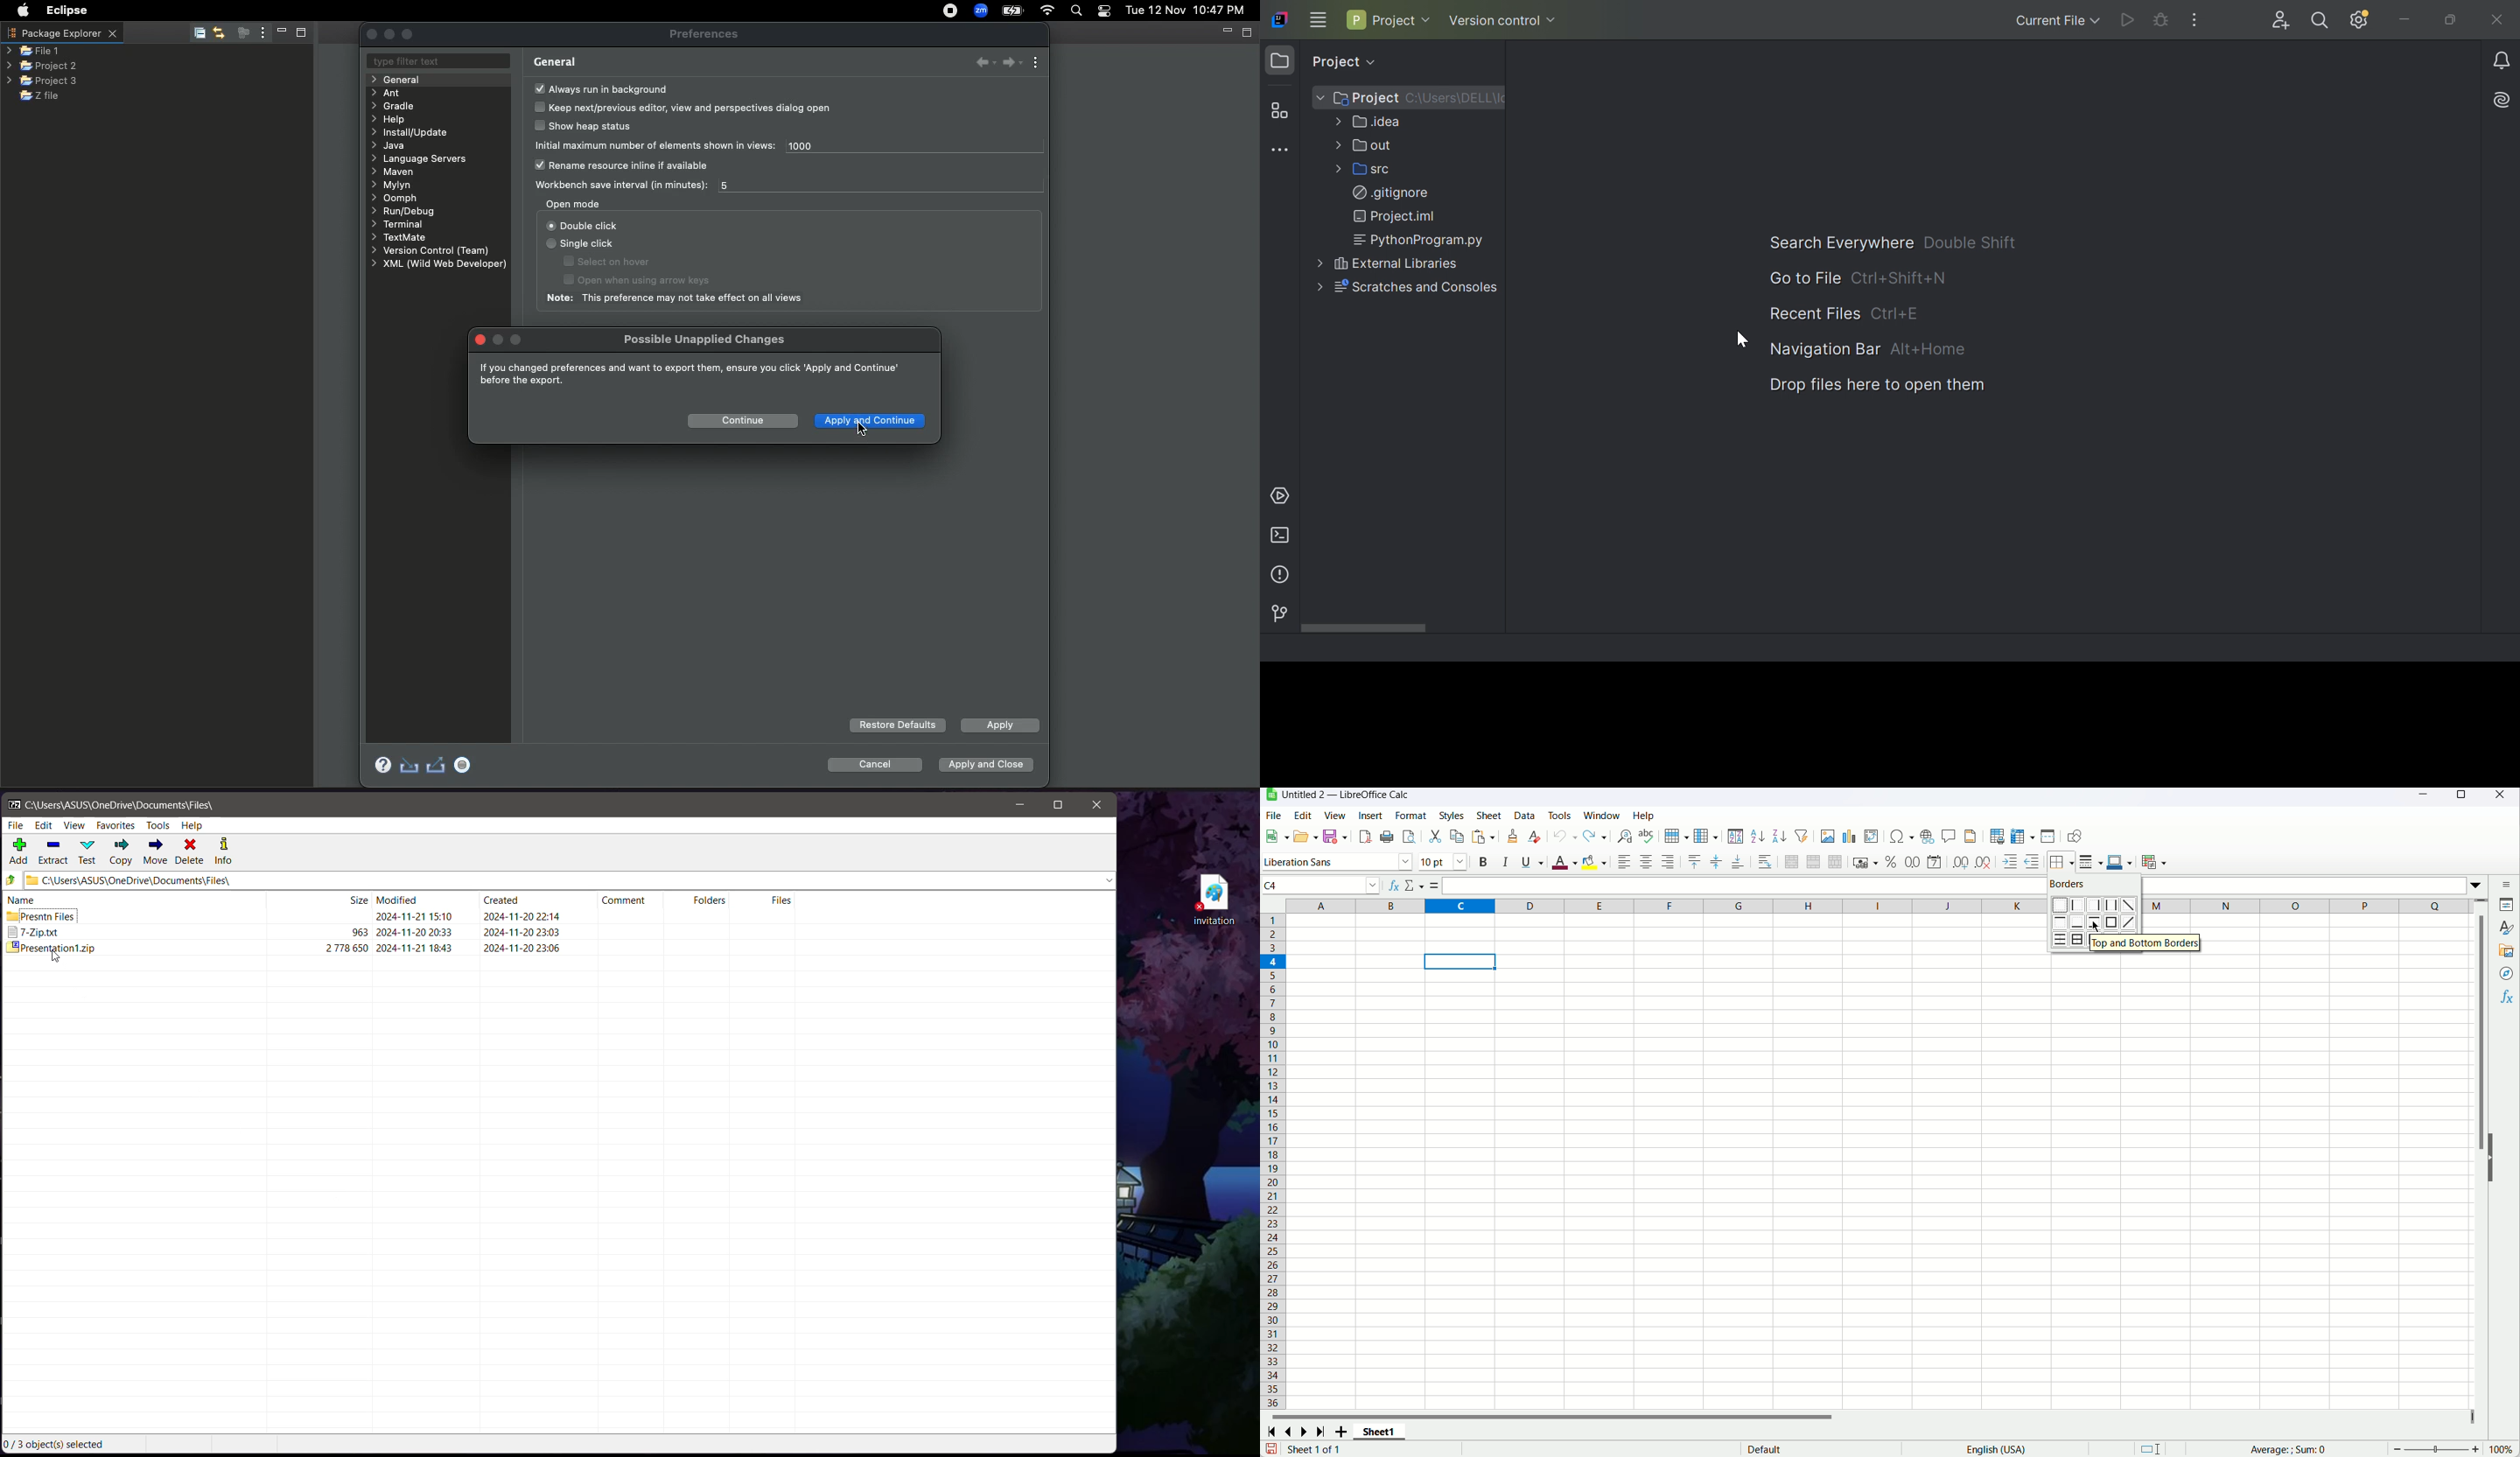 The width and height of the screenshot is (2520, 1484). I want to click on Name box, so click(1322, 885).